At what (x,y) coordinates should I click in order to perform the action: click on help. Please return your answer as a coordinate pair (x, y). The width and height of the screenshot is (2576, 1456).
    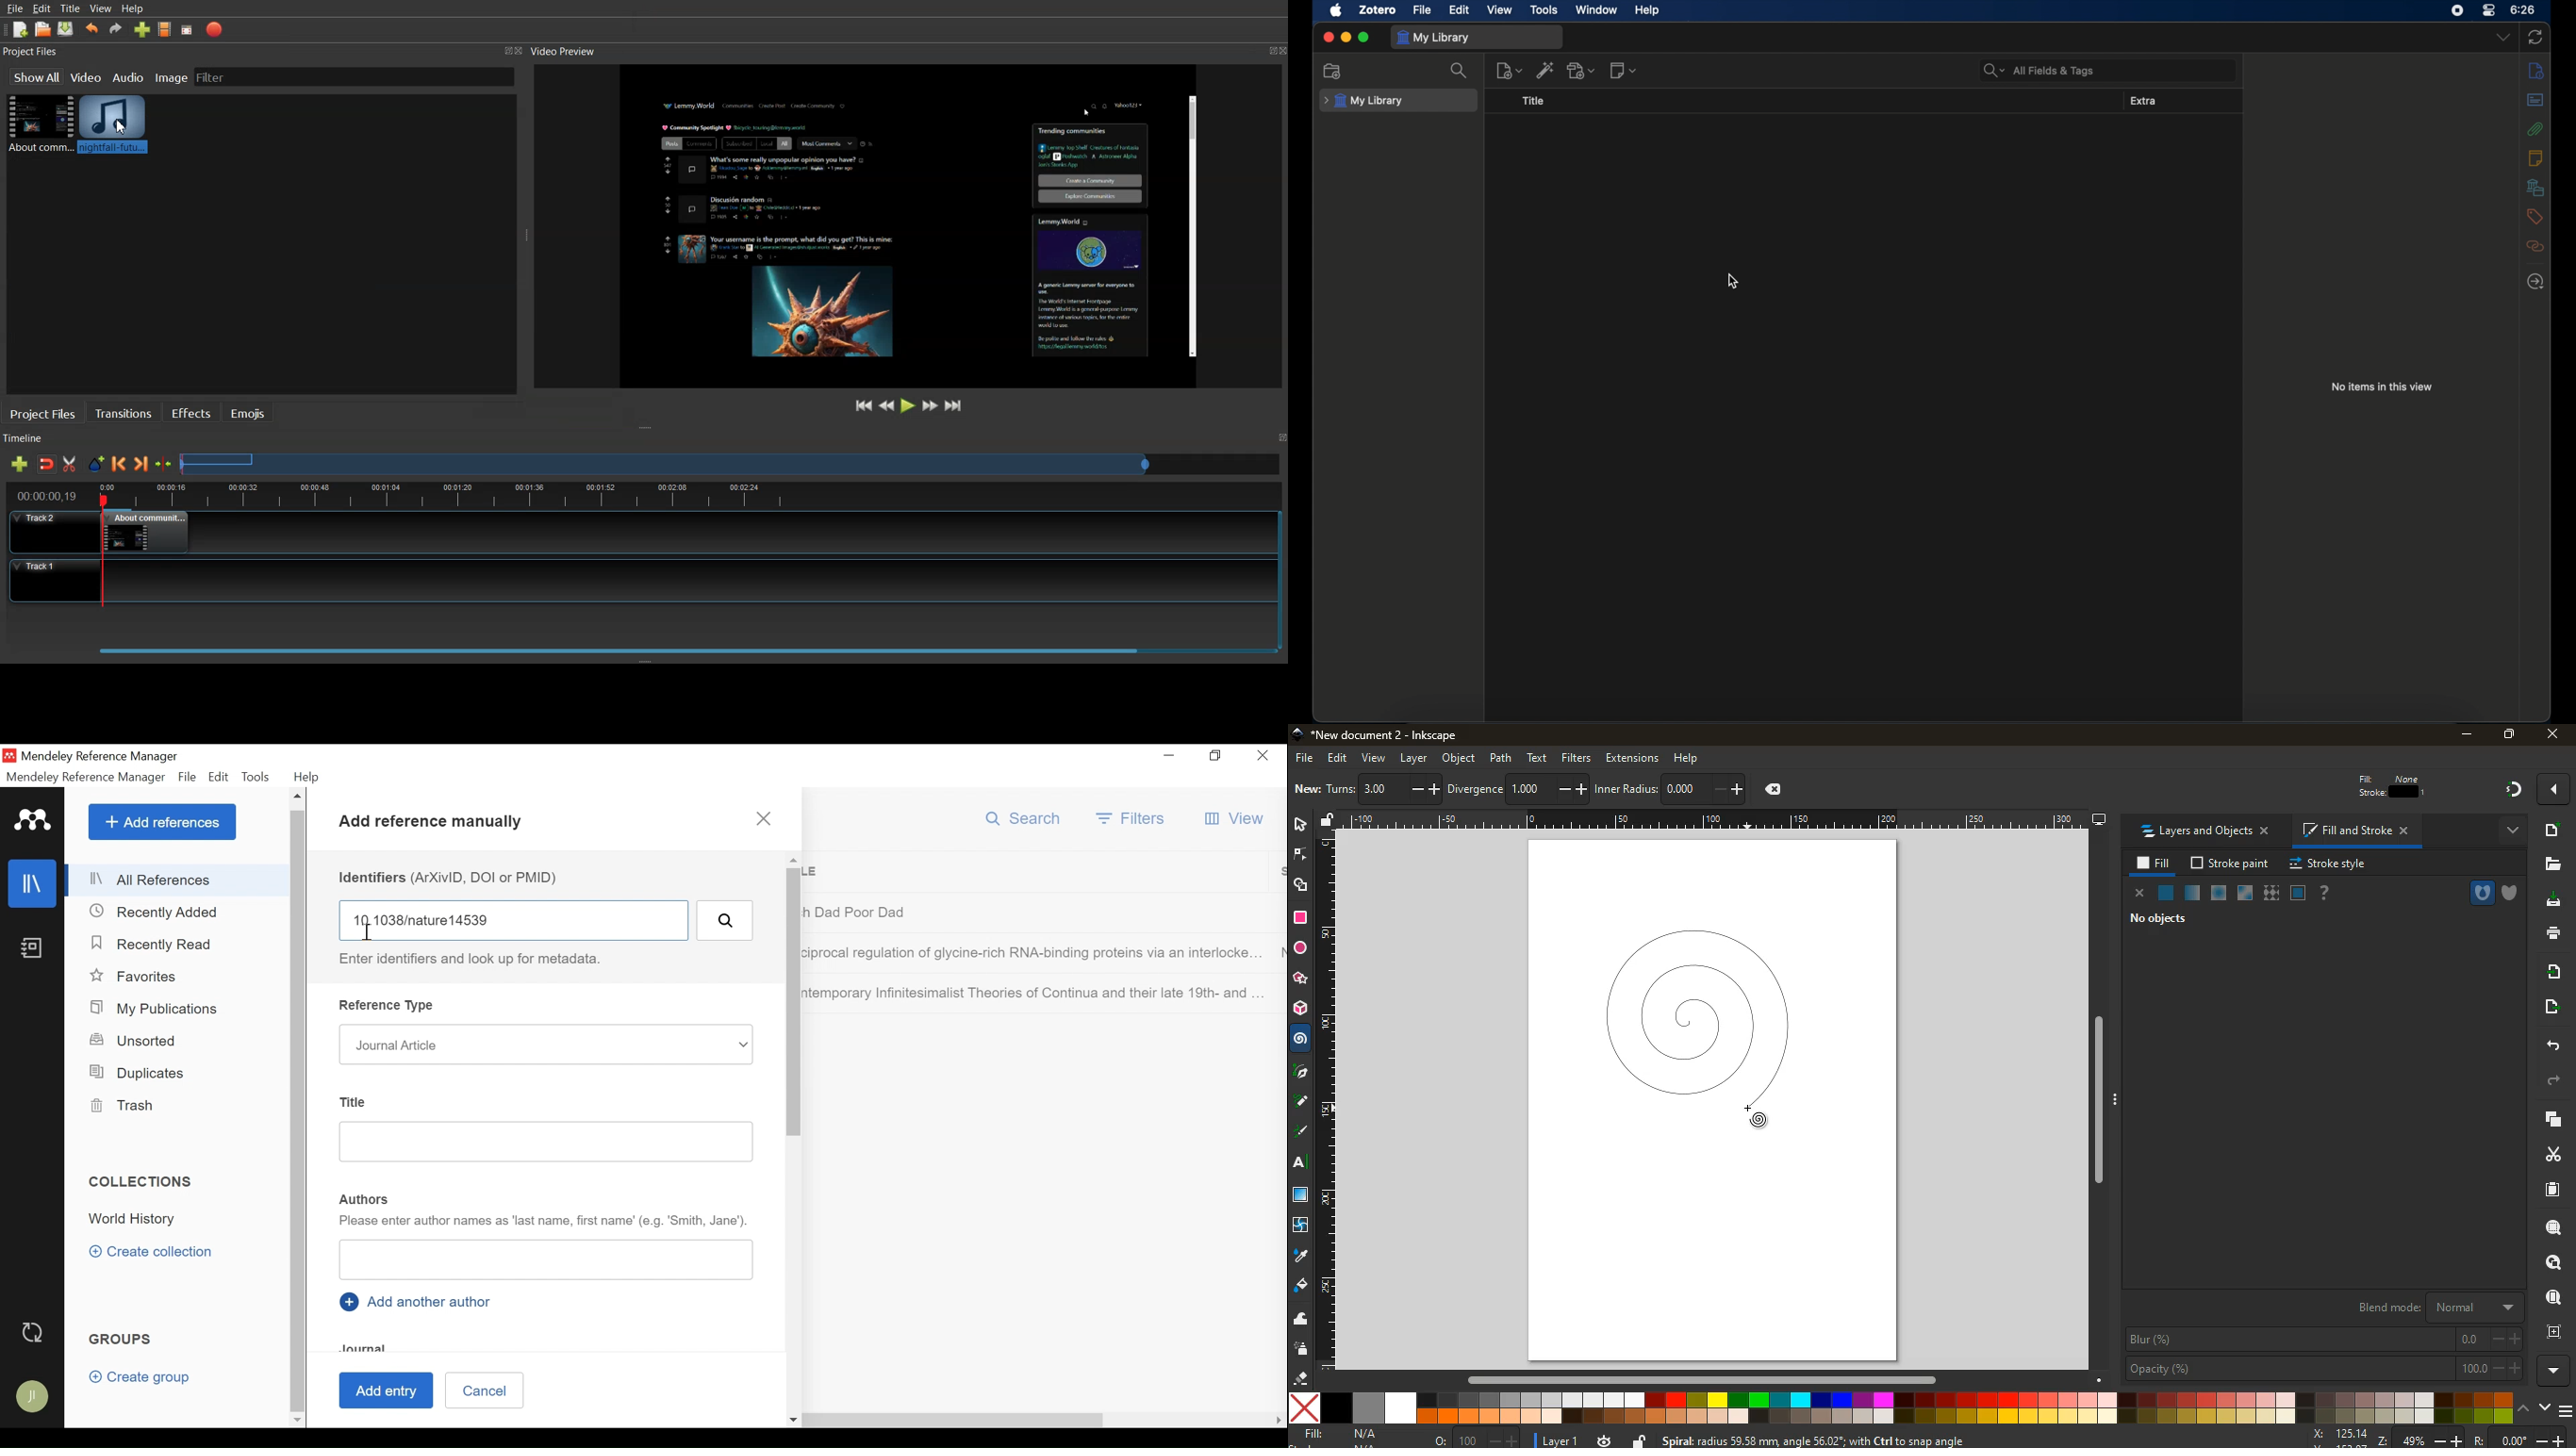
    Looking at the image, I should click on (1649, 9).